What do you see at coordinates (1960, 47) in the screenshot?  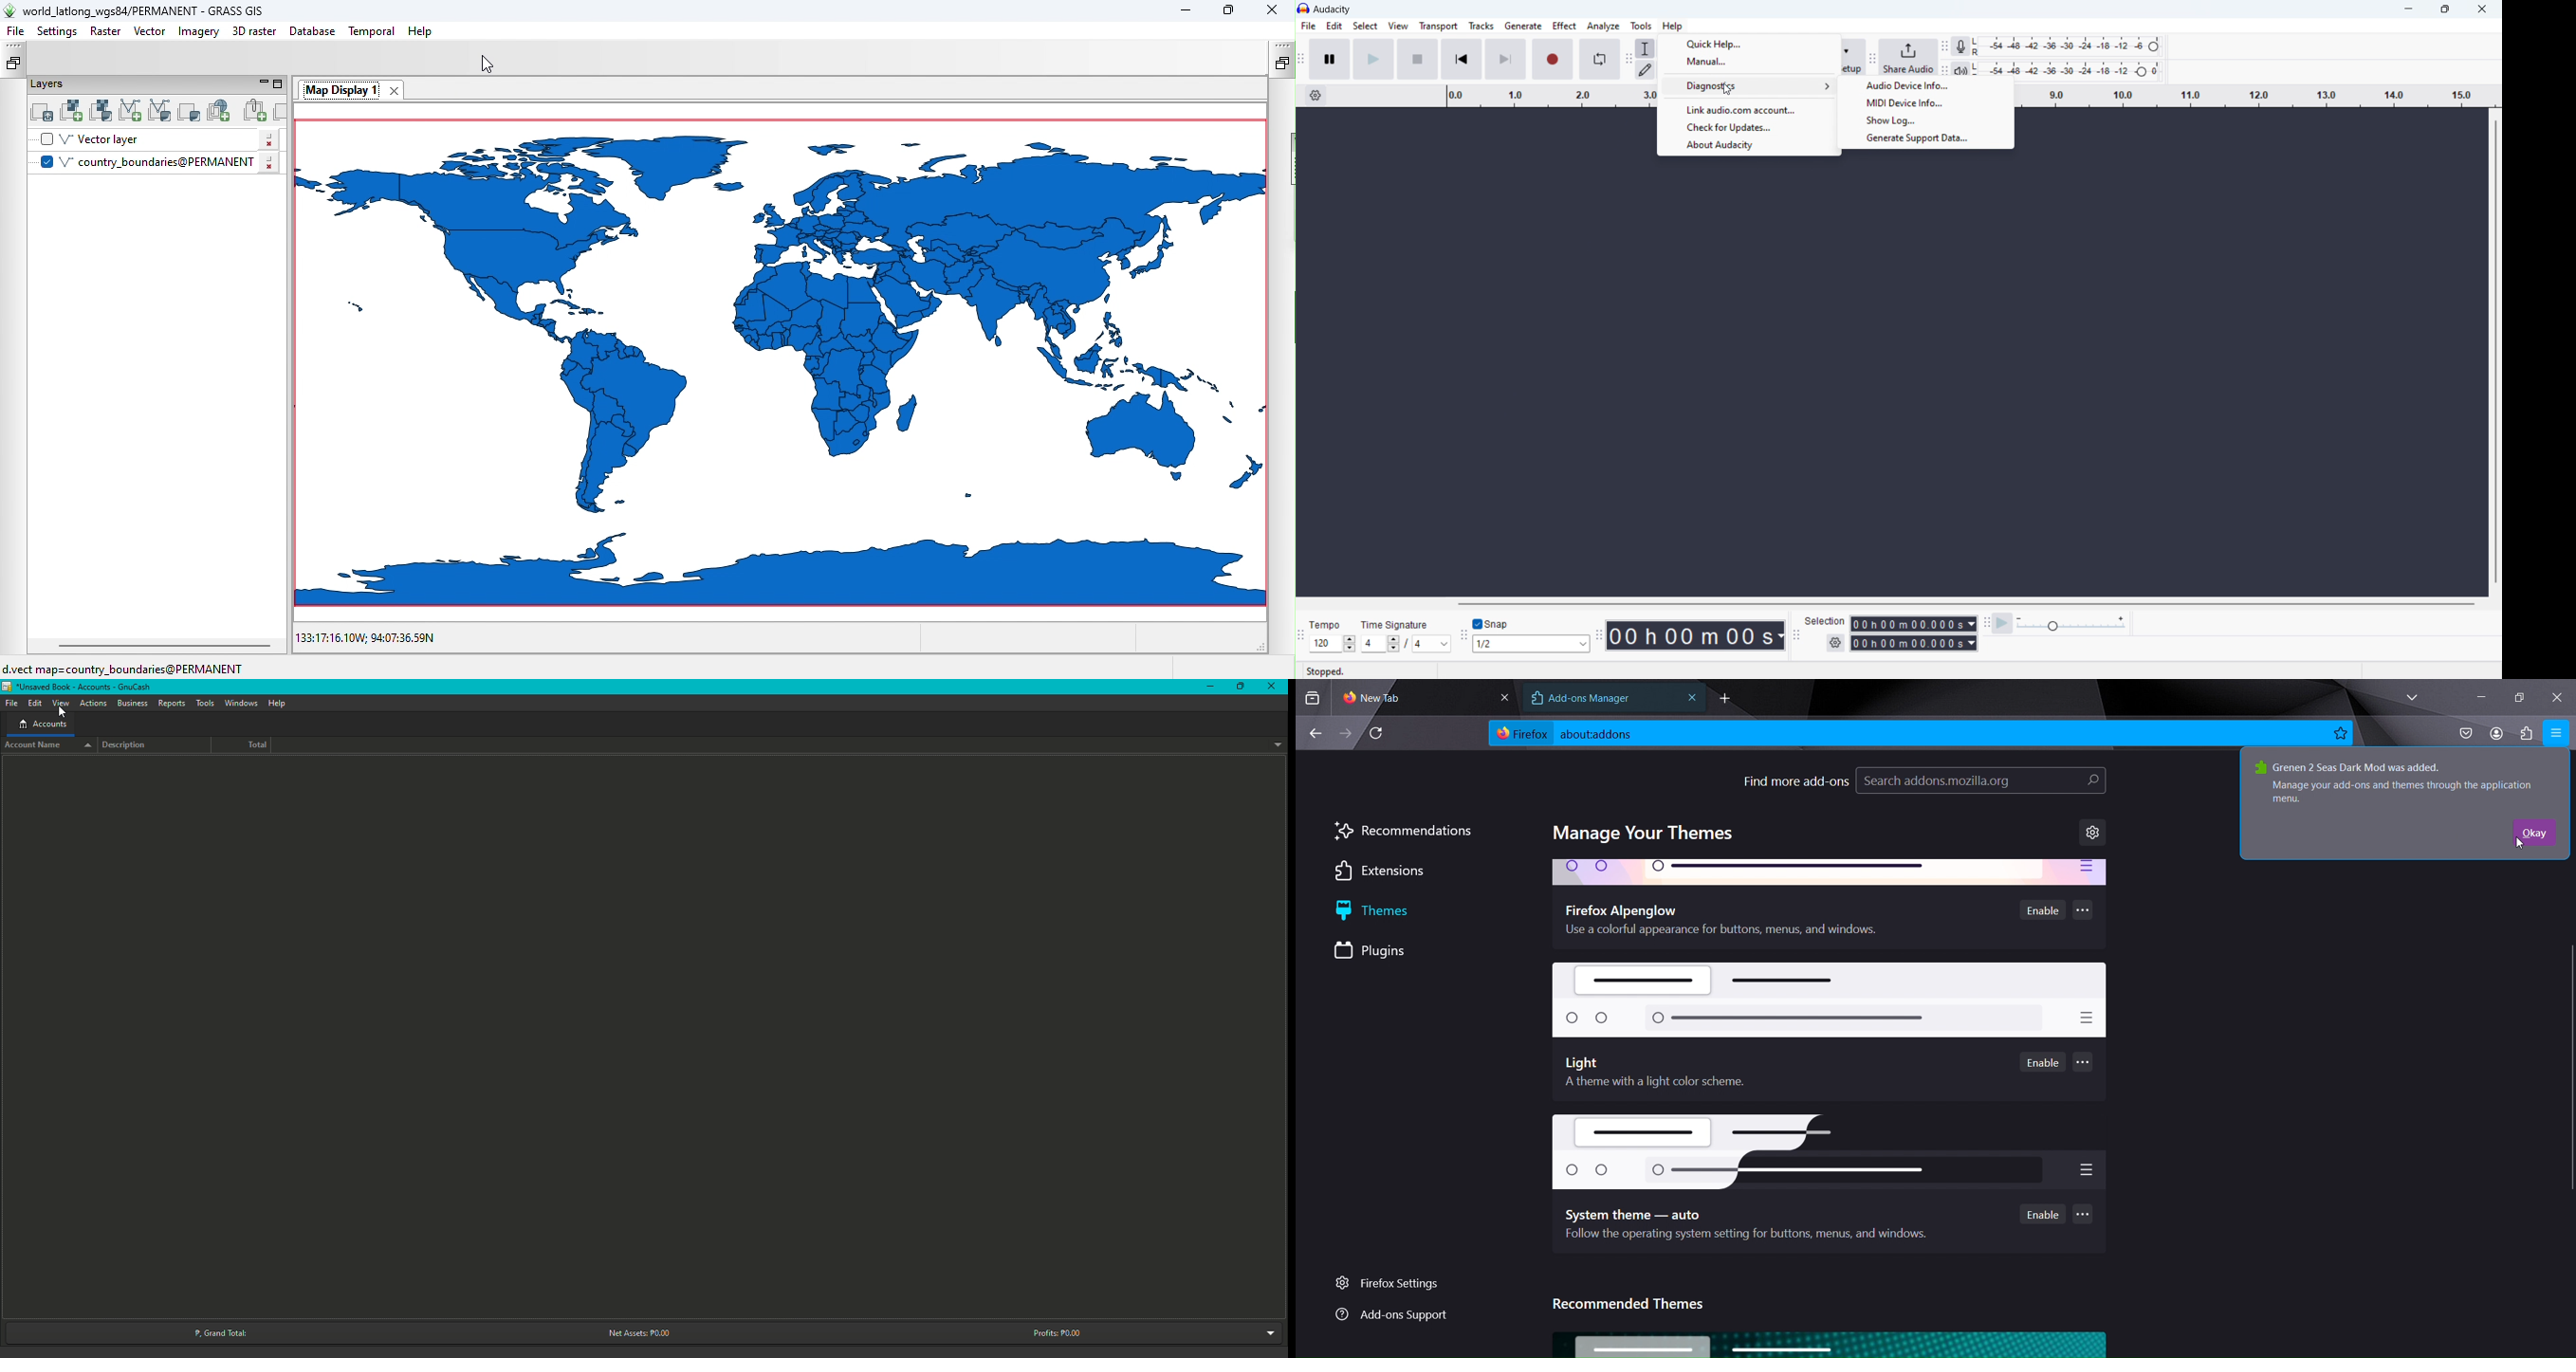 I see `recording meter` at bounding box center [1960, 47].